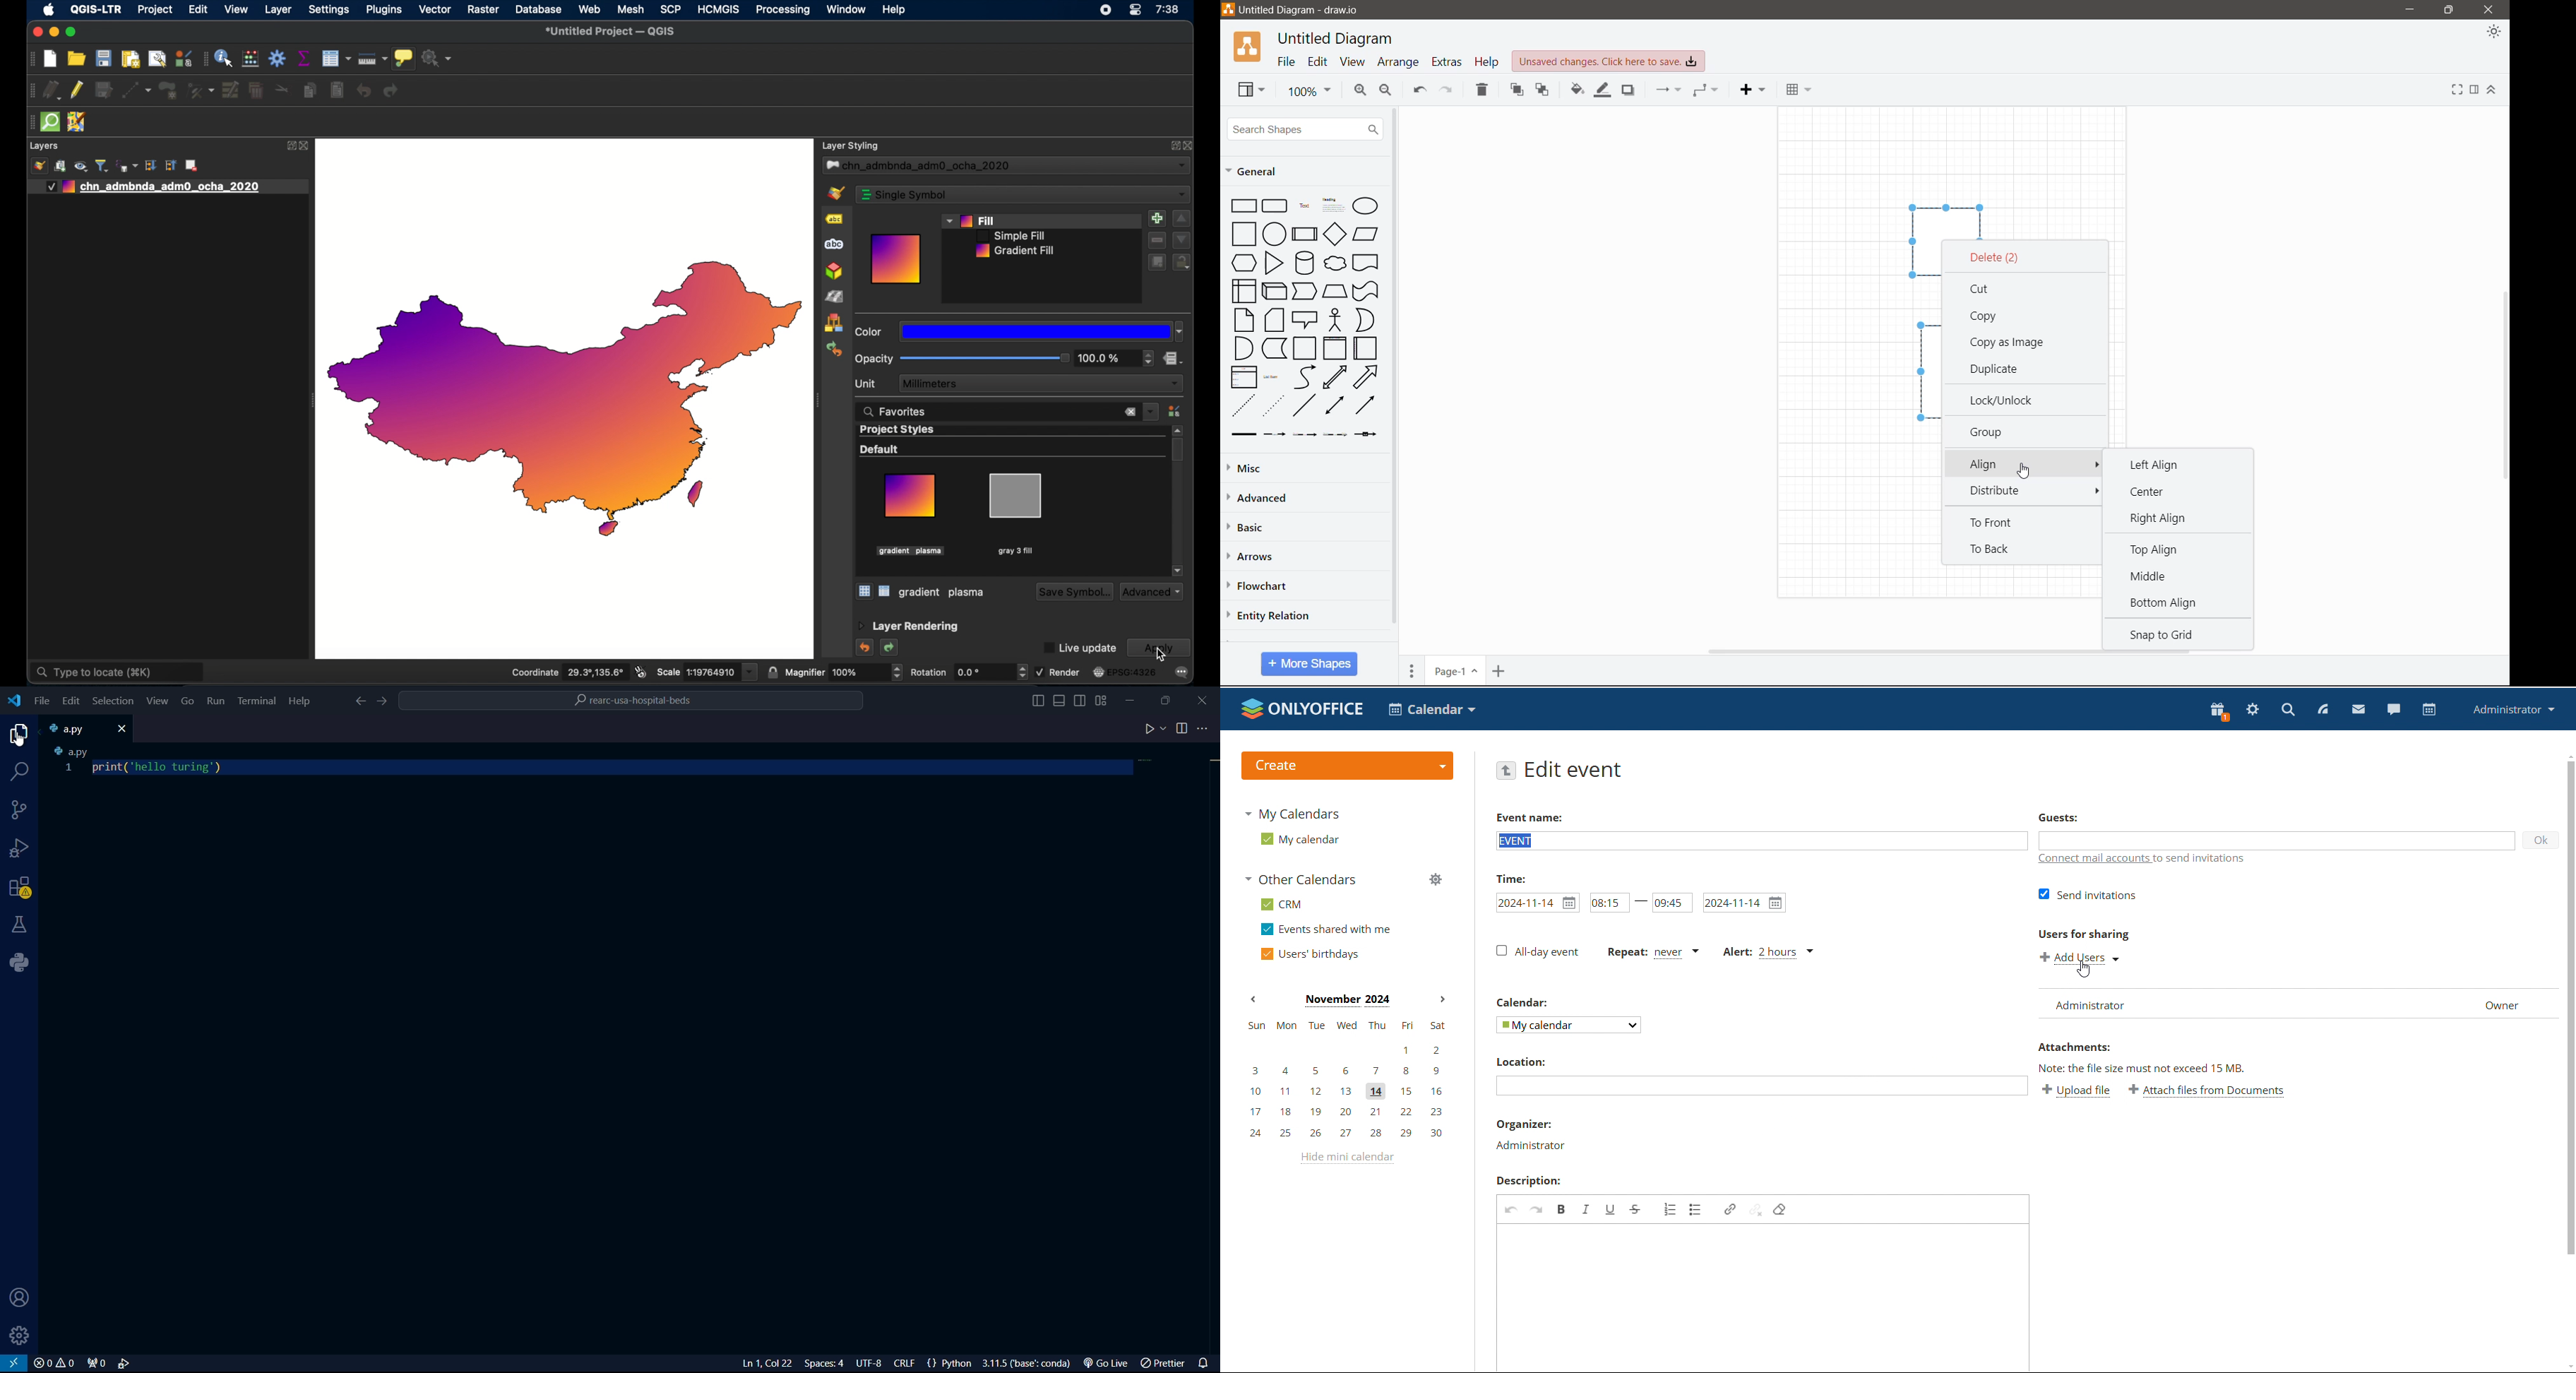  I want to click on Fill Color, so click(1577, 92).